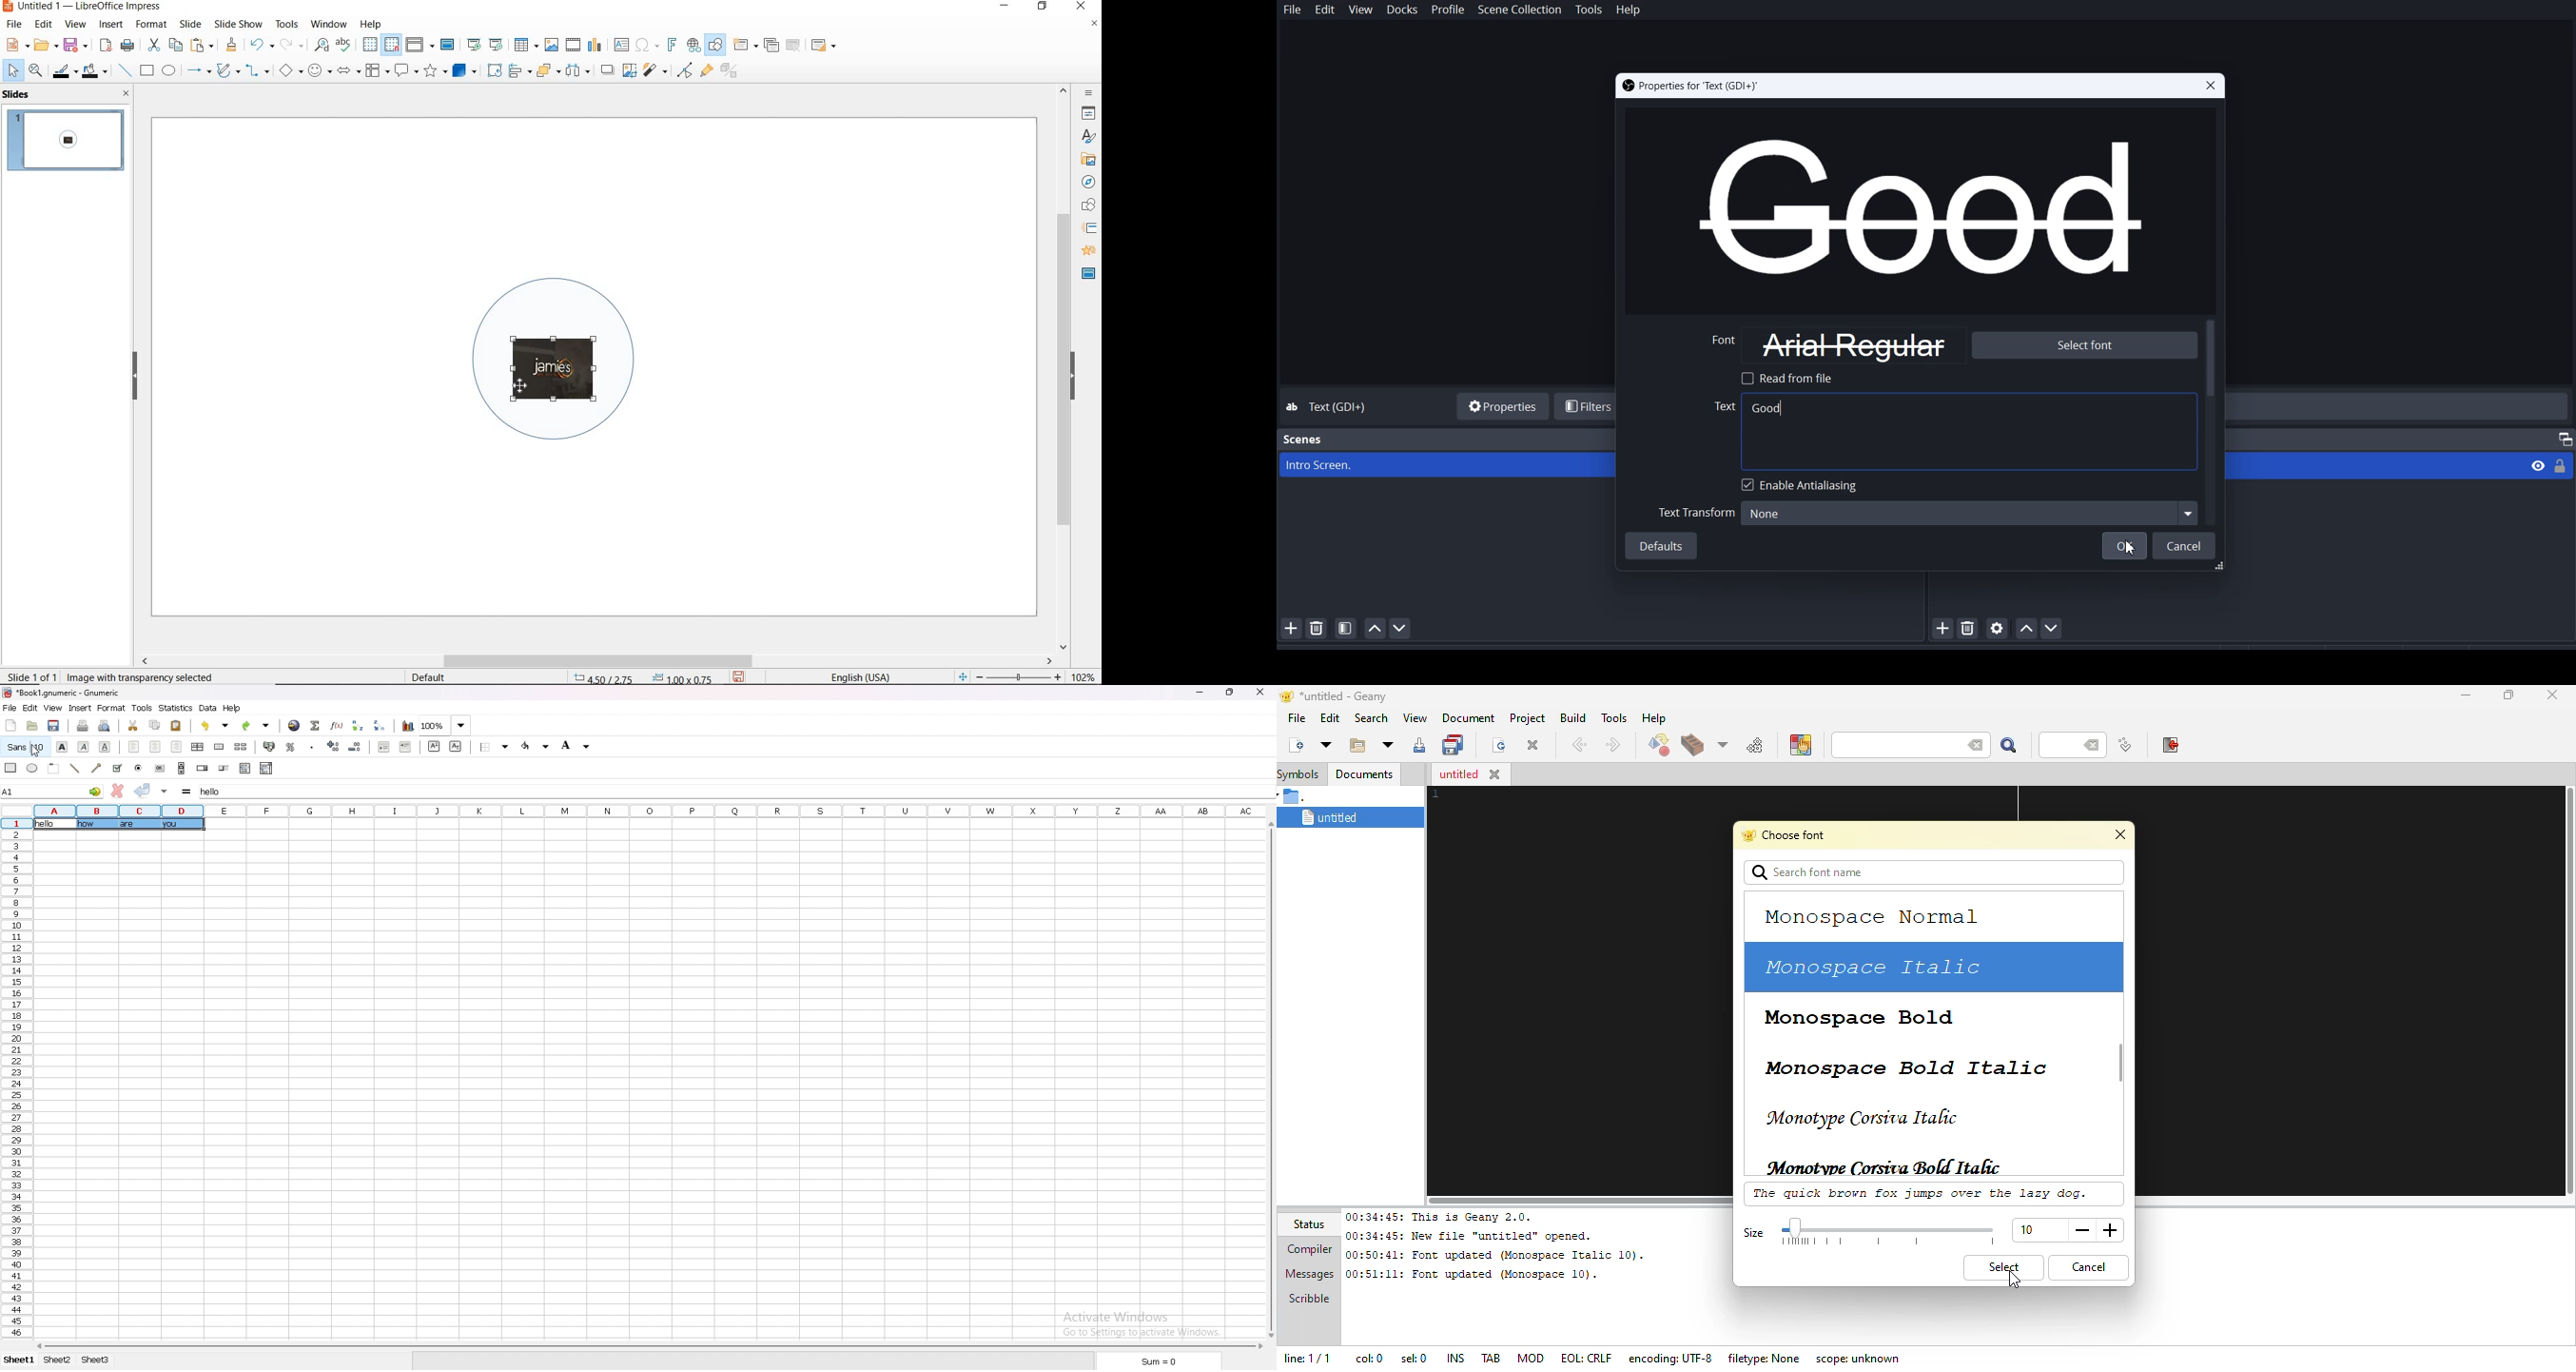 The width and height of the screenshot is (2576, 1372). What do you see at coordinates (1448, 10) in the screenshot?
I see `Profile` at bounding box center [1448, 10].